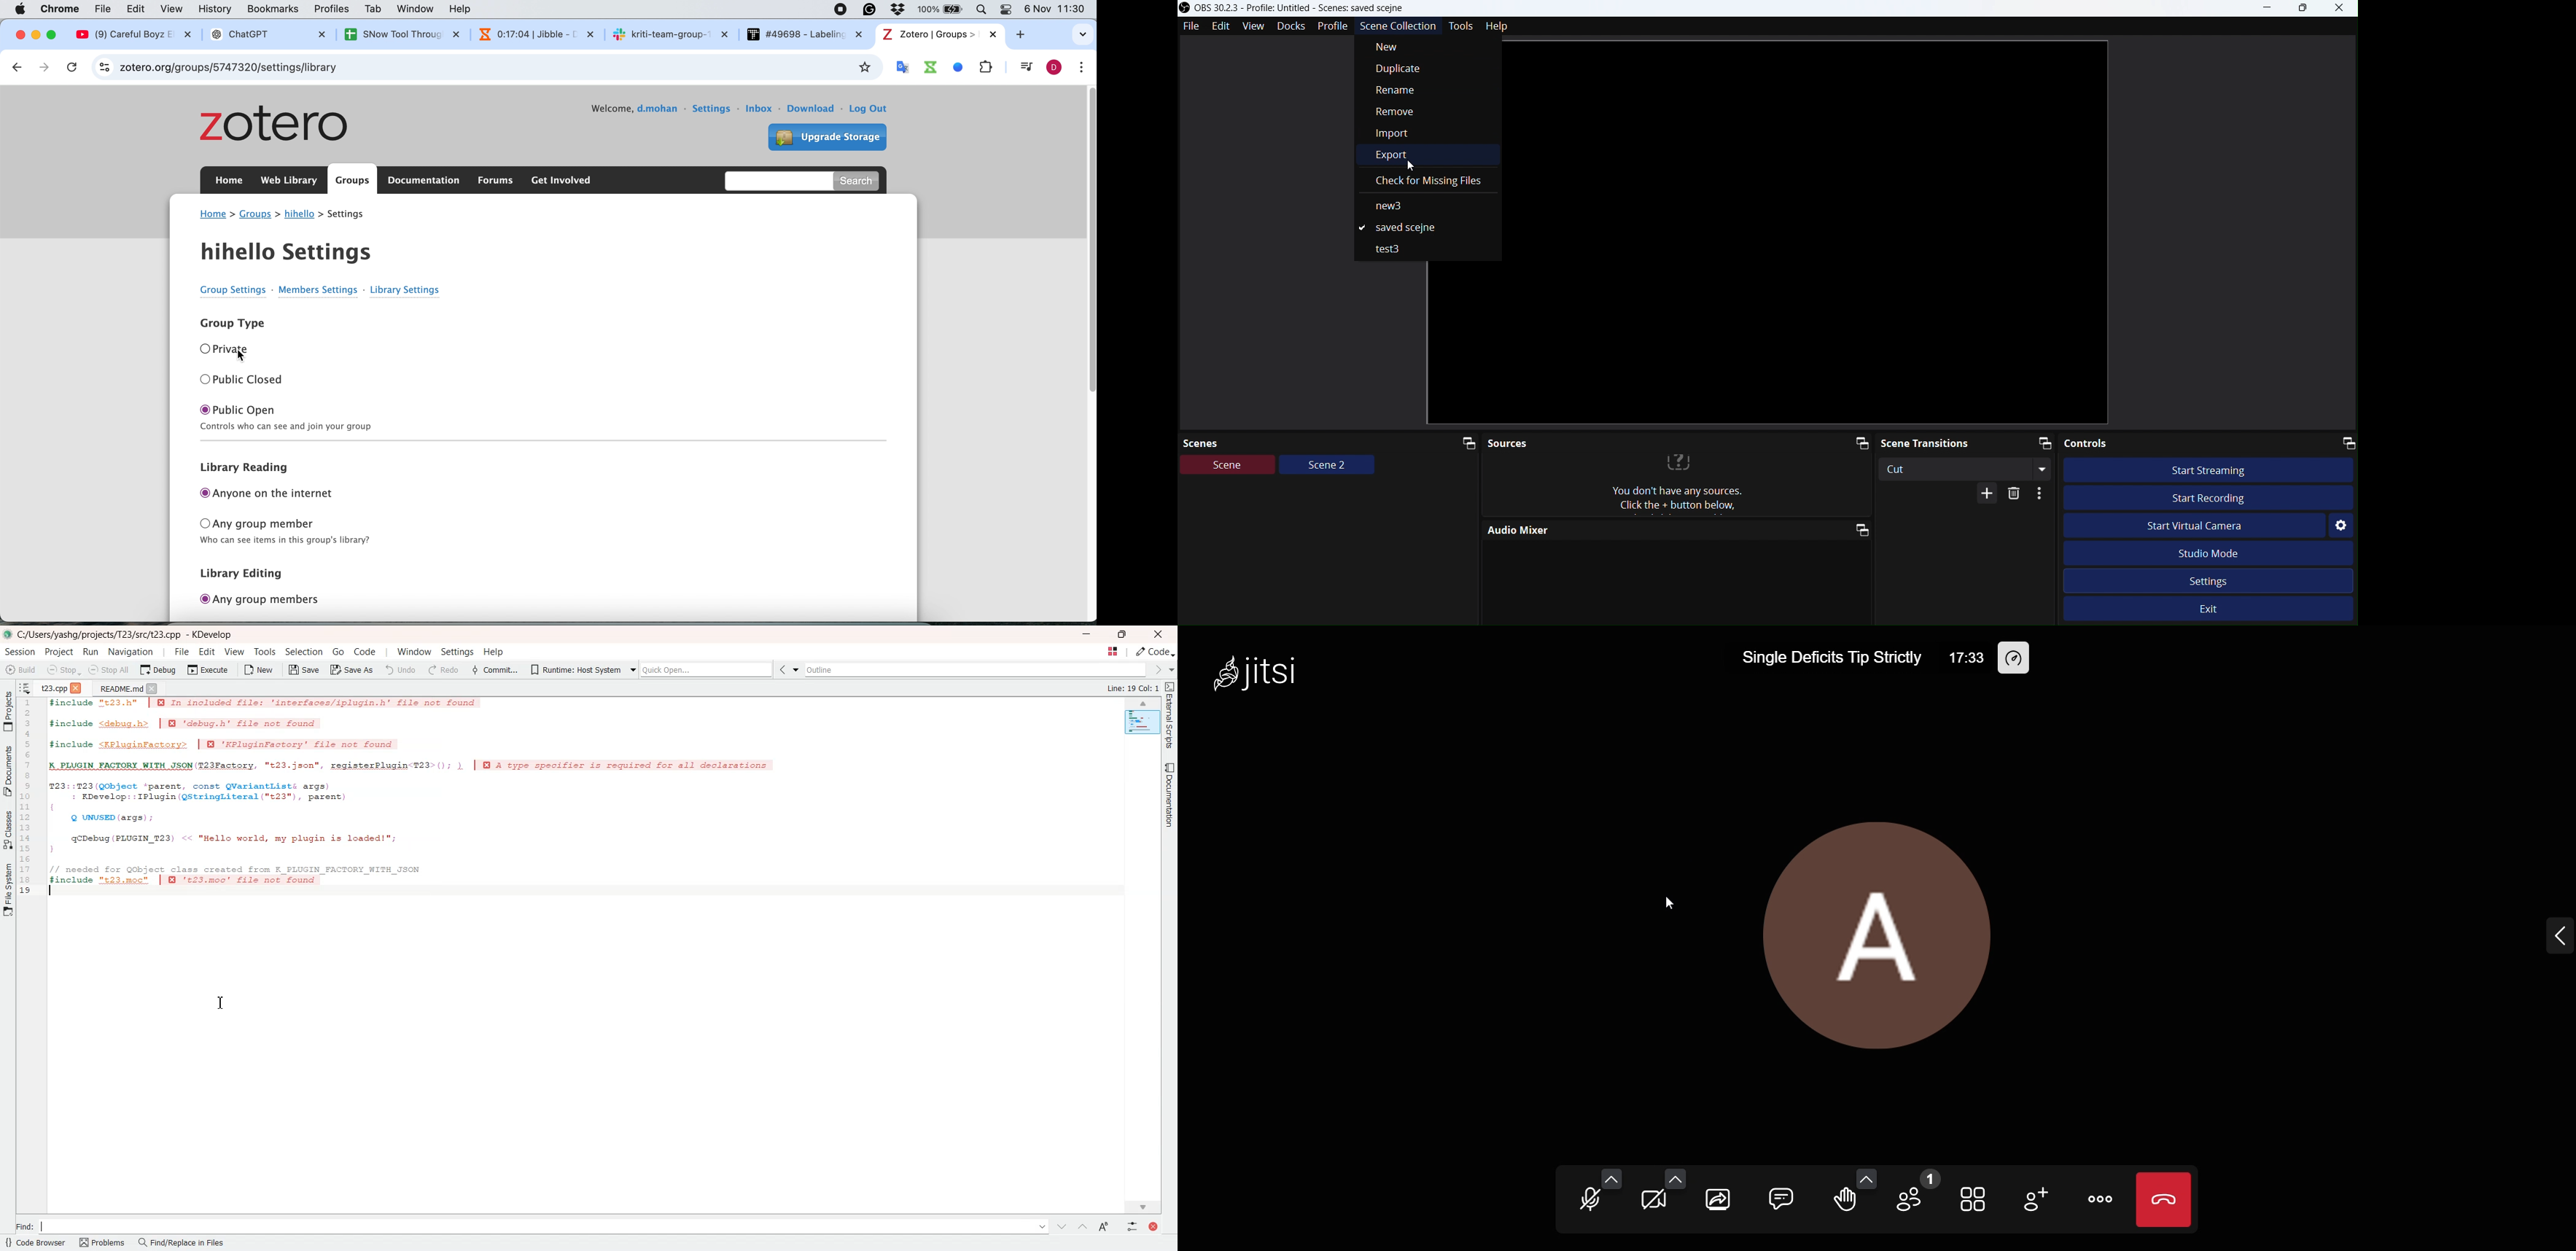 Image resolution: width=2576 pixels, height=1260 pixels. Describe the element at coordinates (229, 324) in the screenshot. I see `Group Type` at that location.